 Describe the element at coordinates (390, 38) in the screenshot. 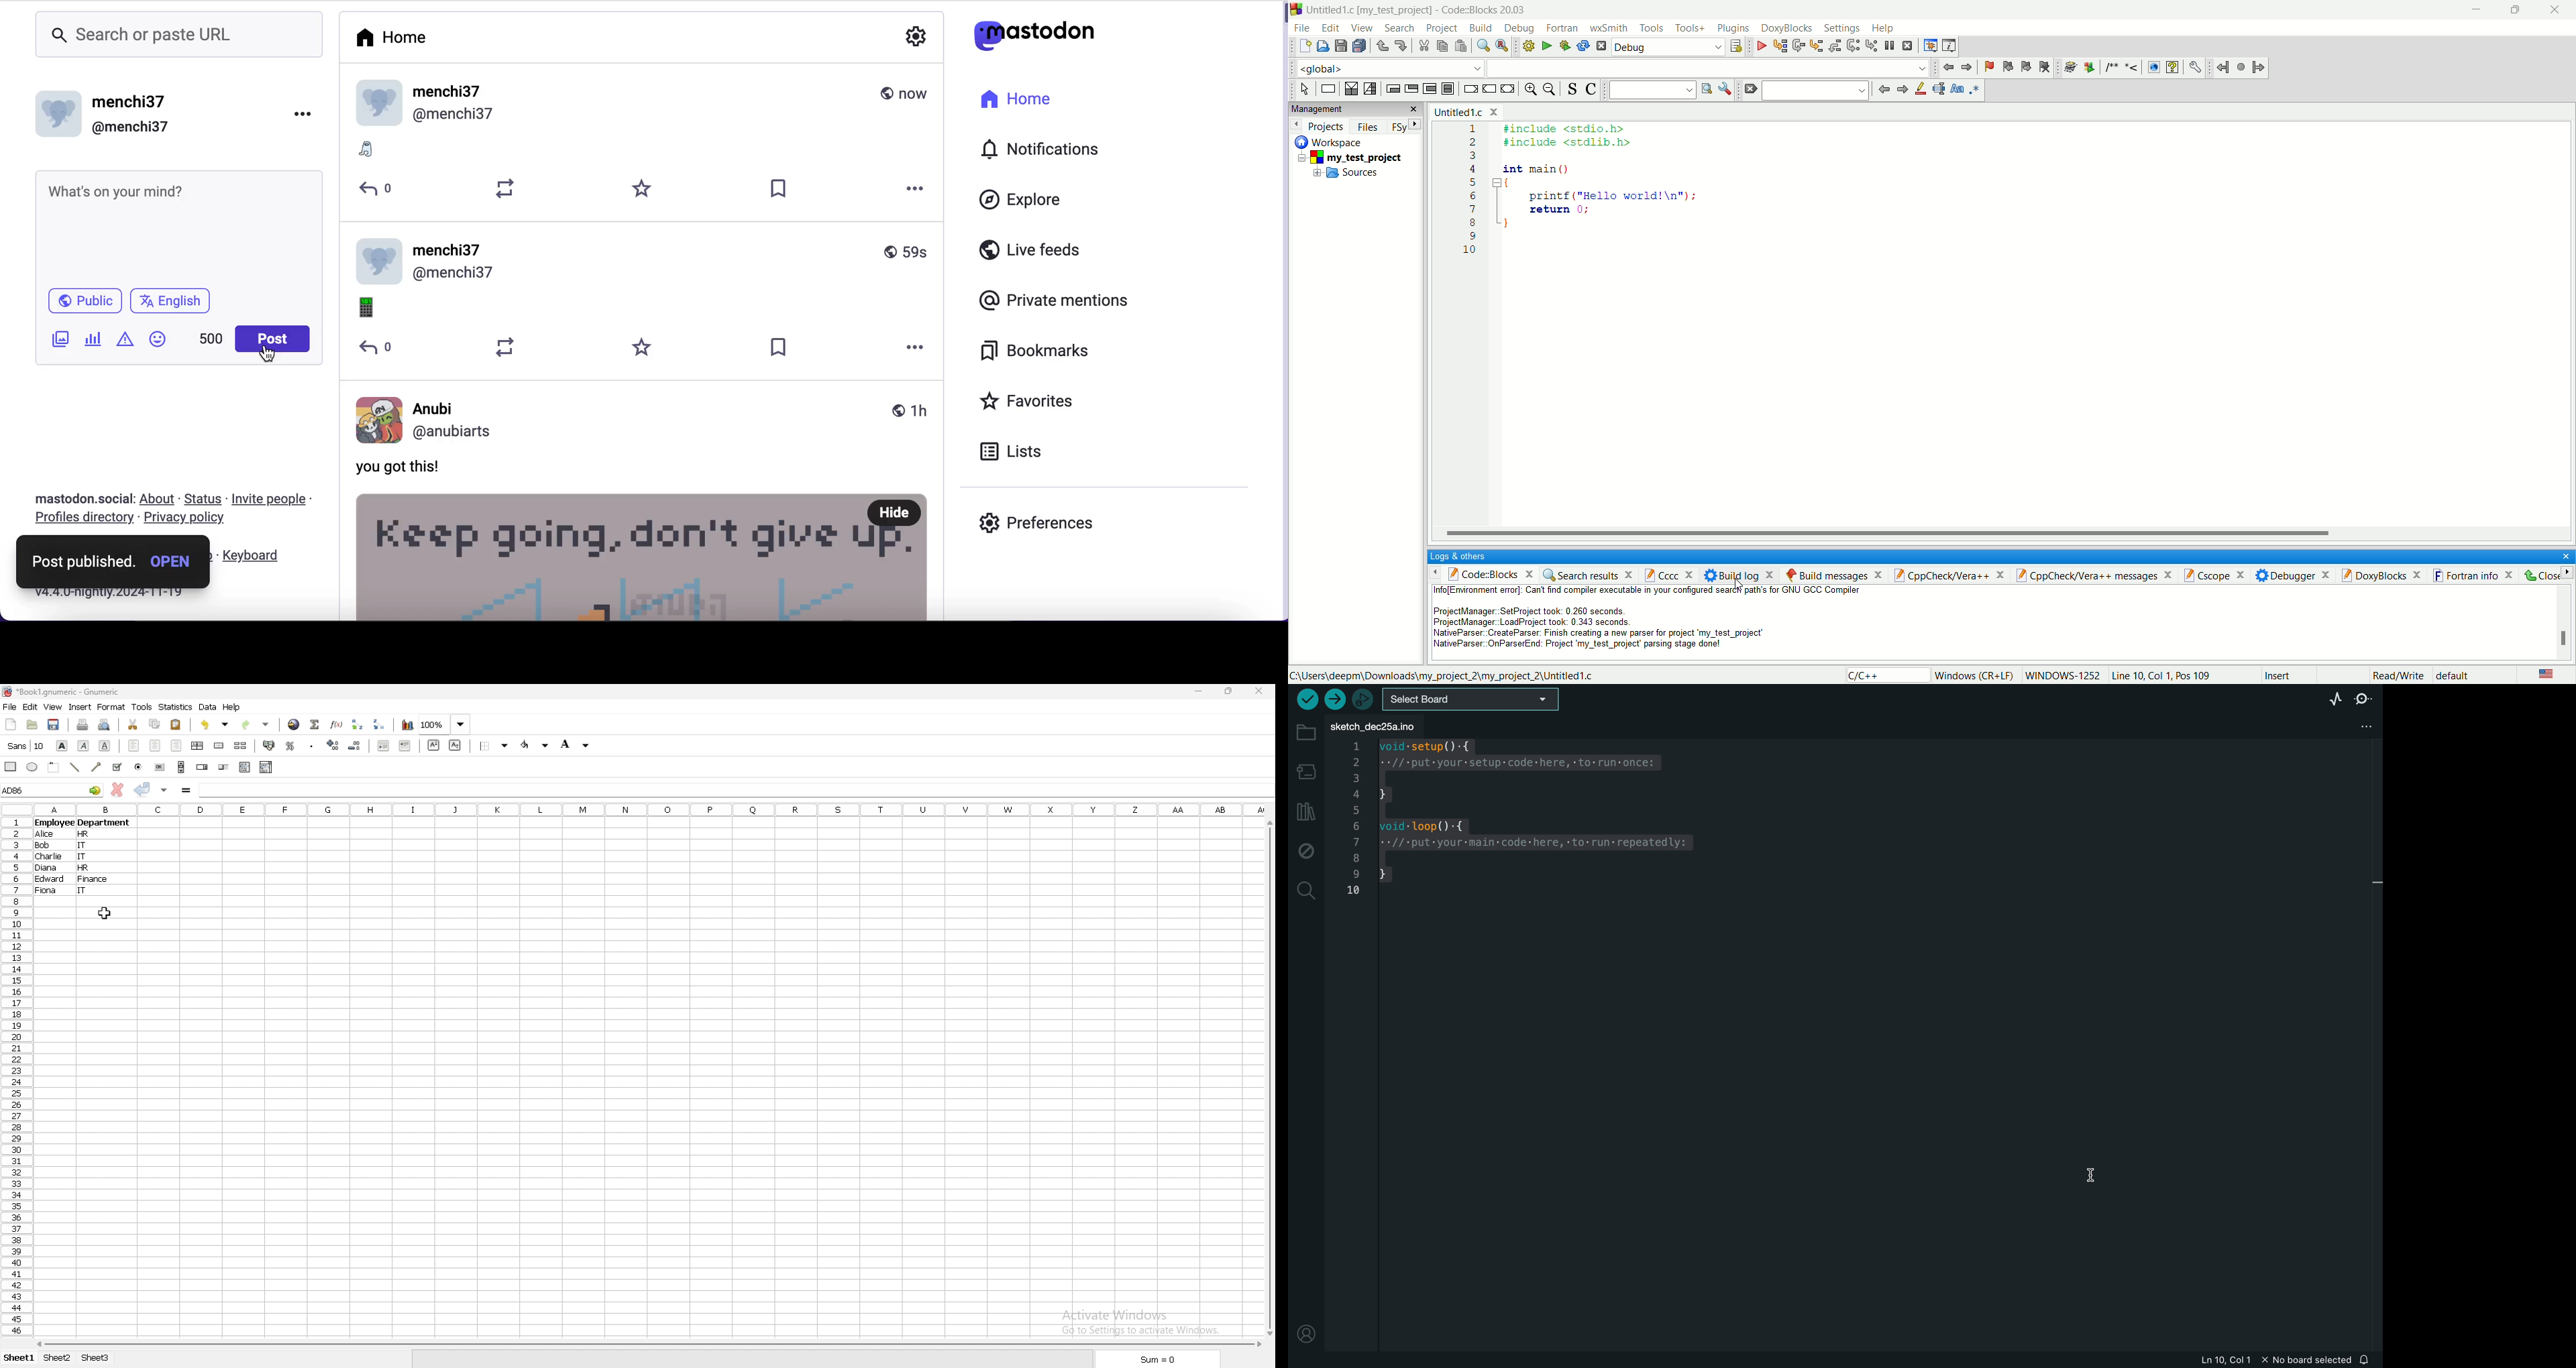

I see `home` at that location.